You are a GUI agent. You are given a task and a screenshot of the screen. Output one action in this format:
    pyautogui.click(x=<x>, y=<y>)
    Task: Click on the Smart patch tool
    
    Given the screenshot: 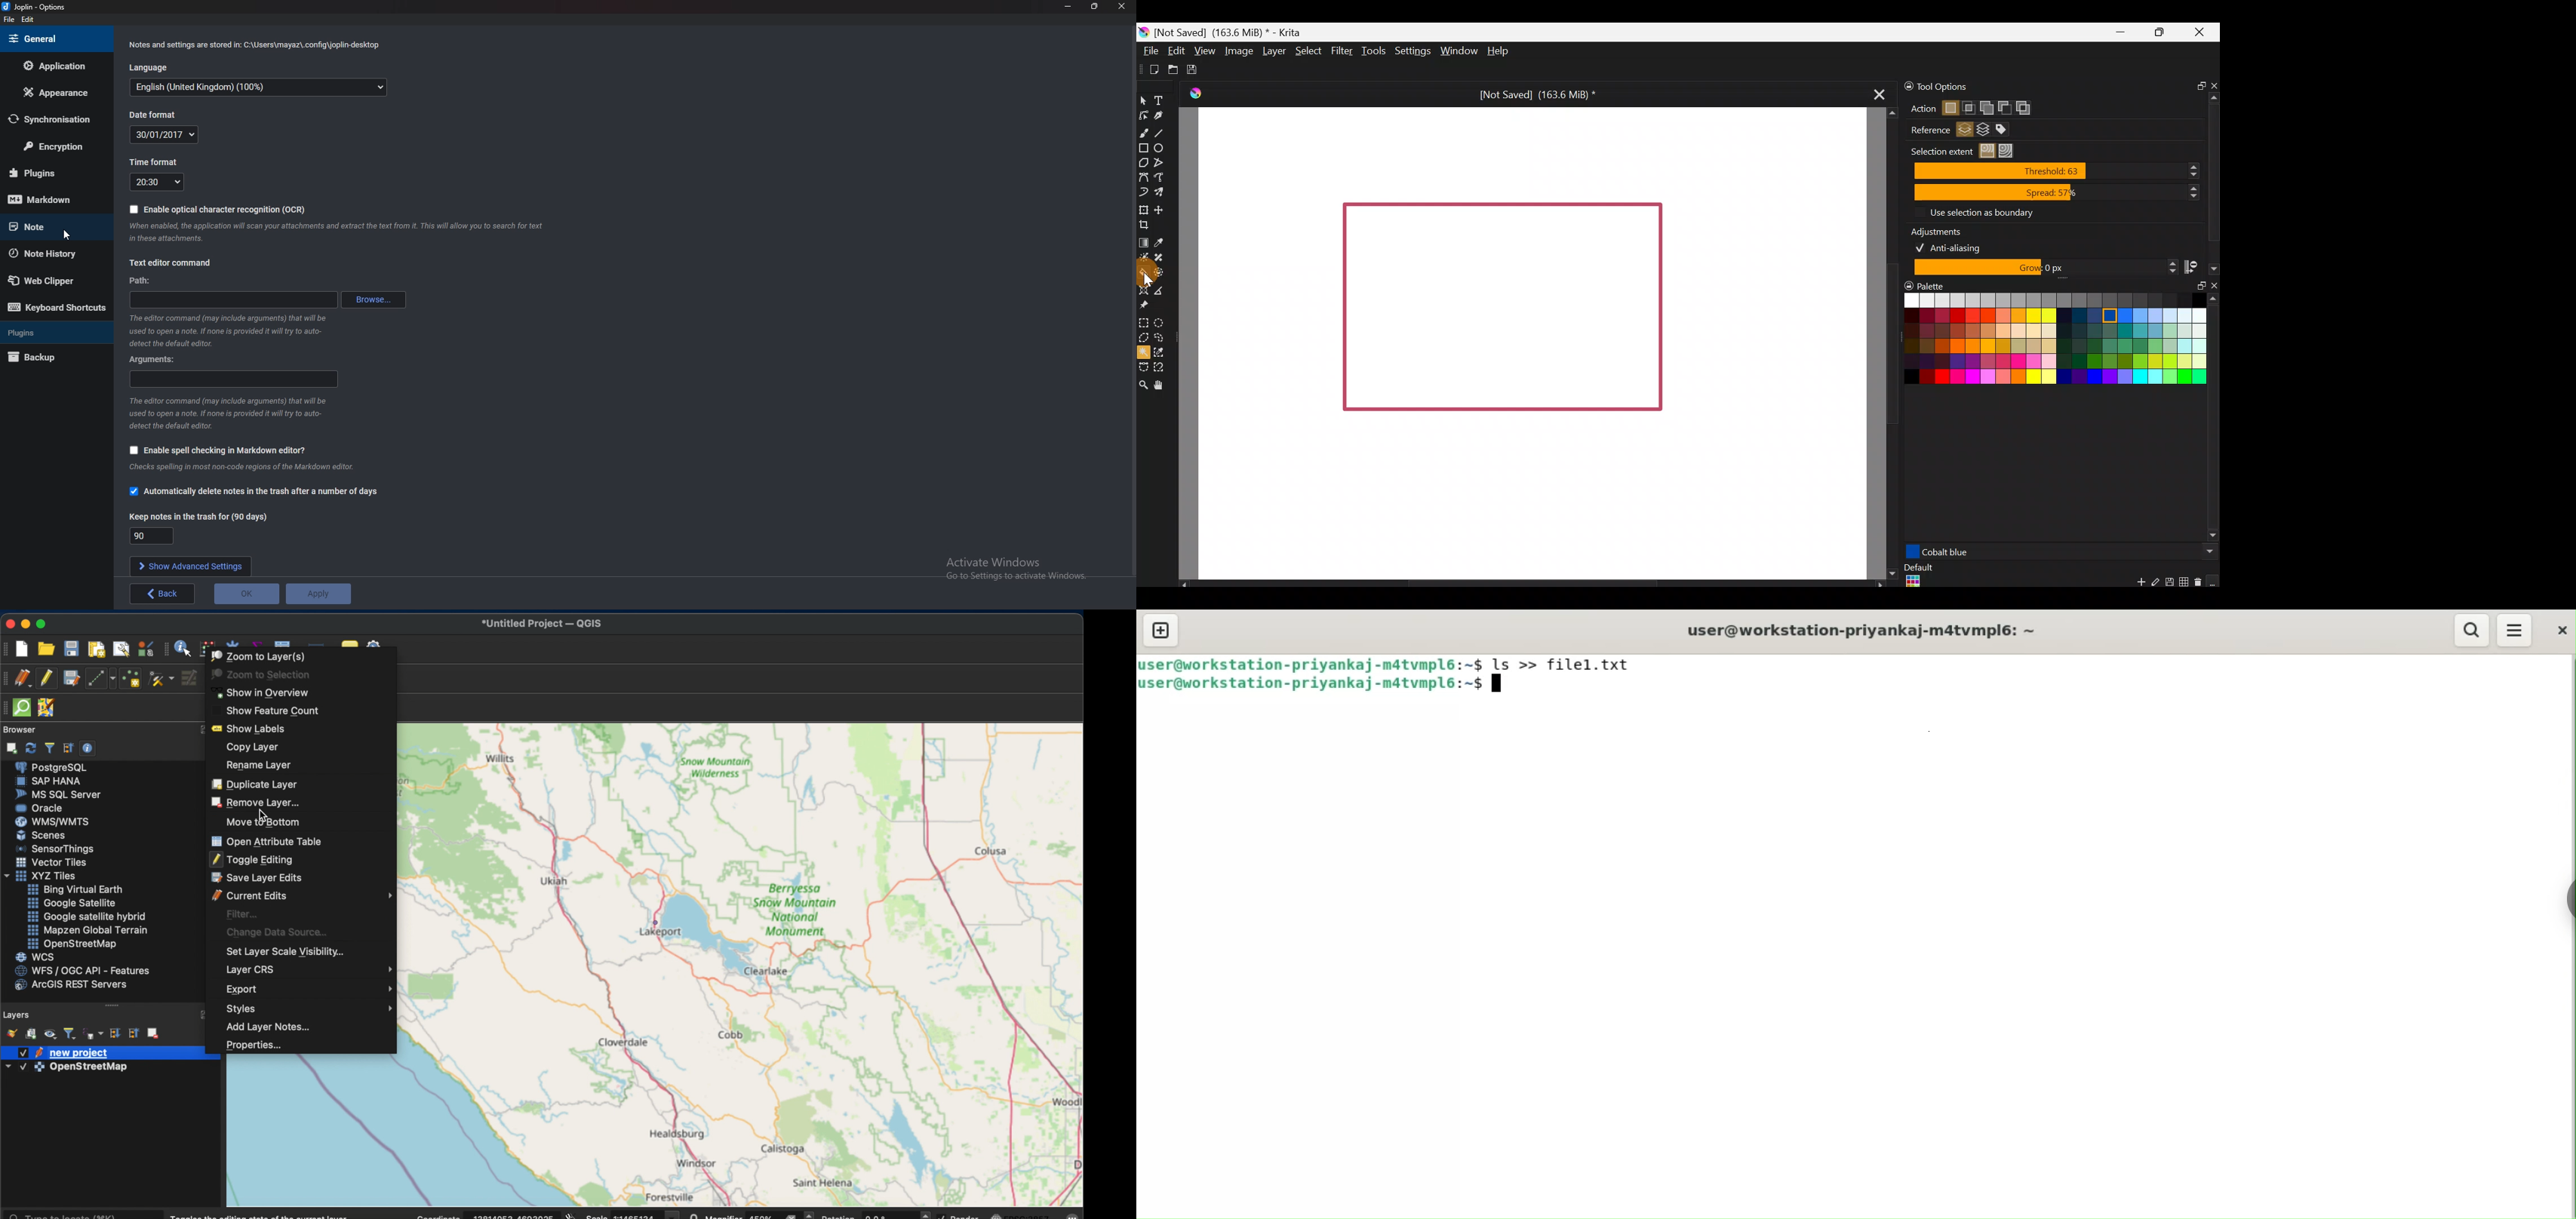 What is the action you would take?
    pyautogui.click(x=1163, y=256)
    